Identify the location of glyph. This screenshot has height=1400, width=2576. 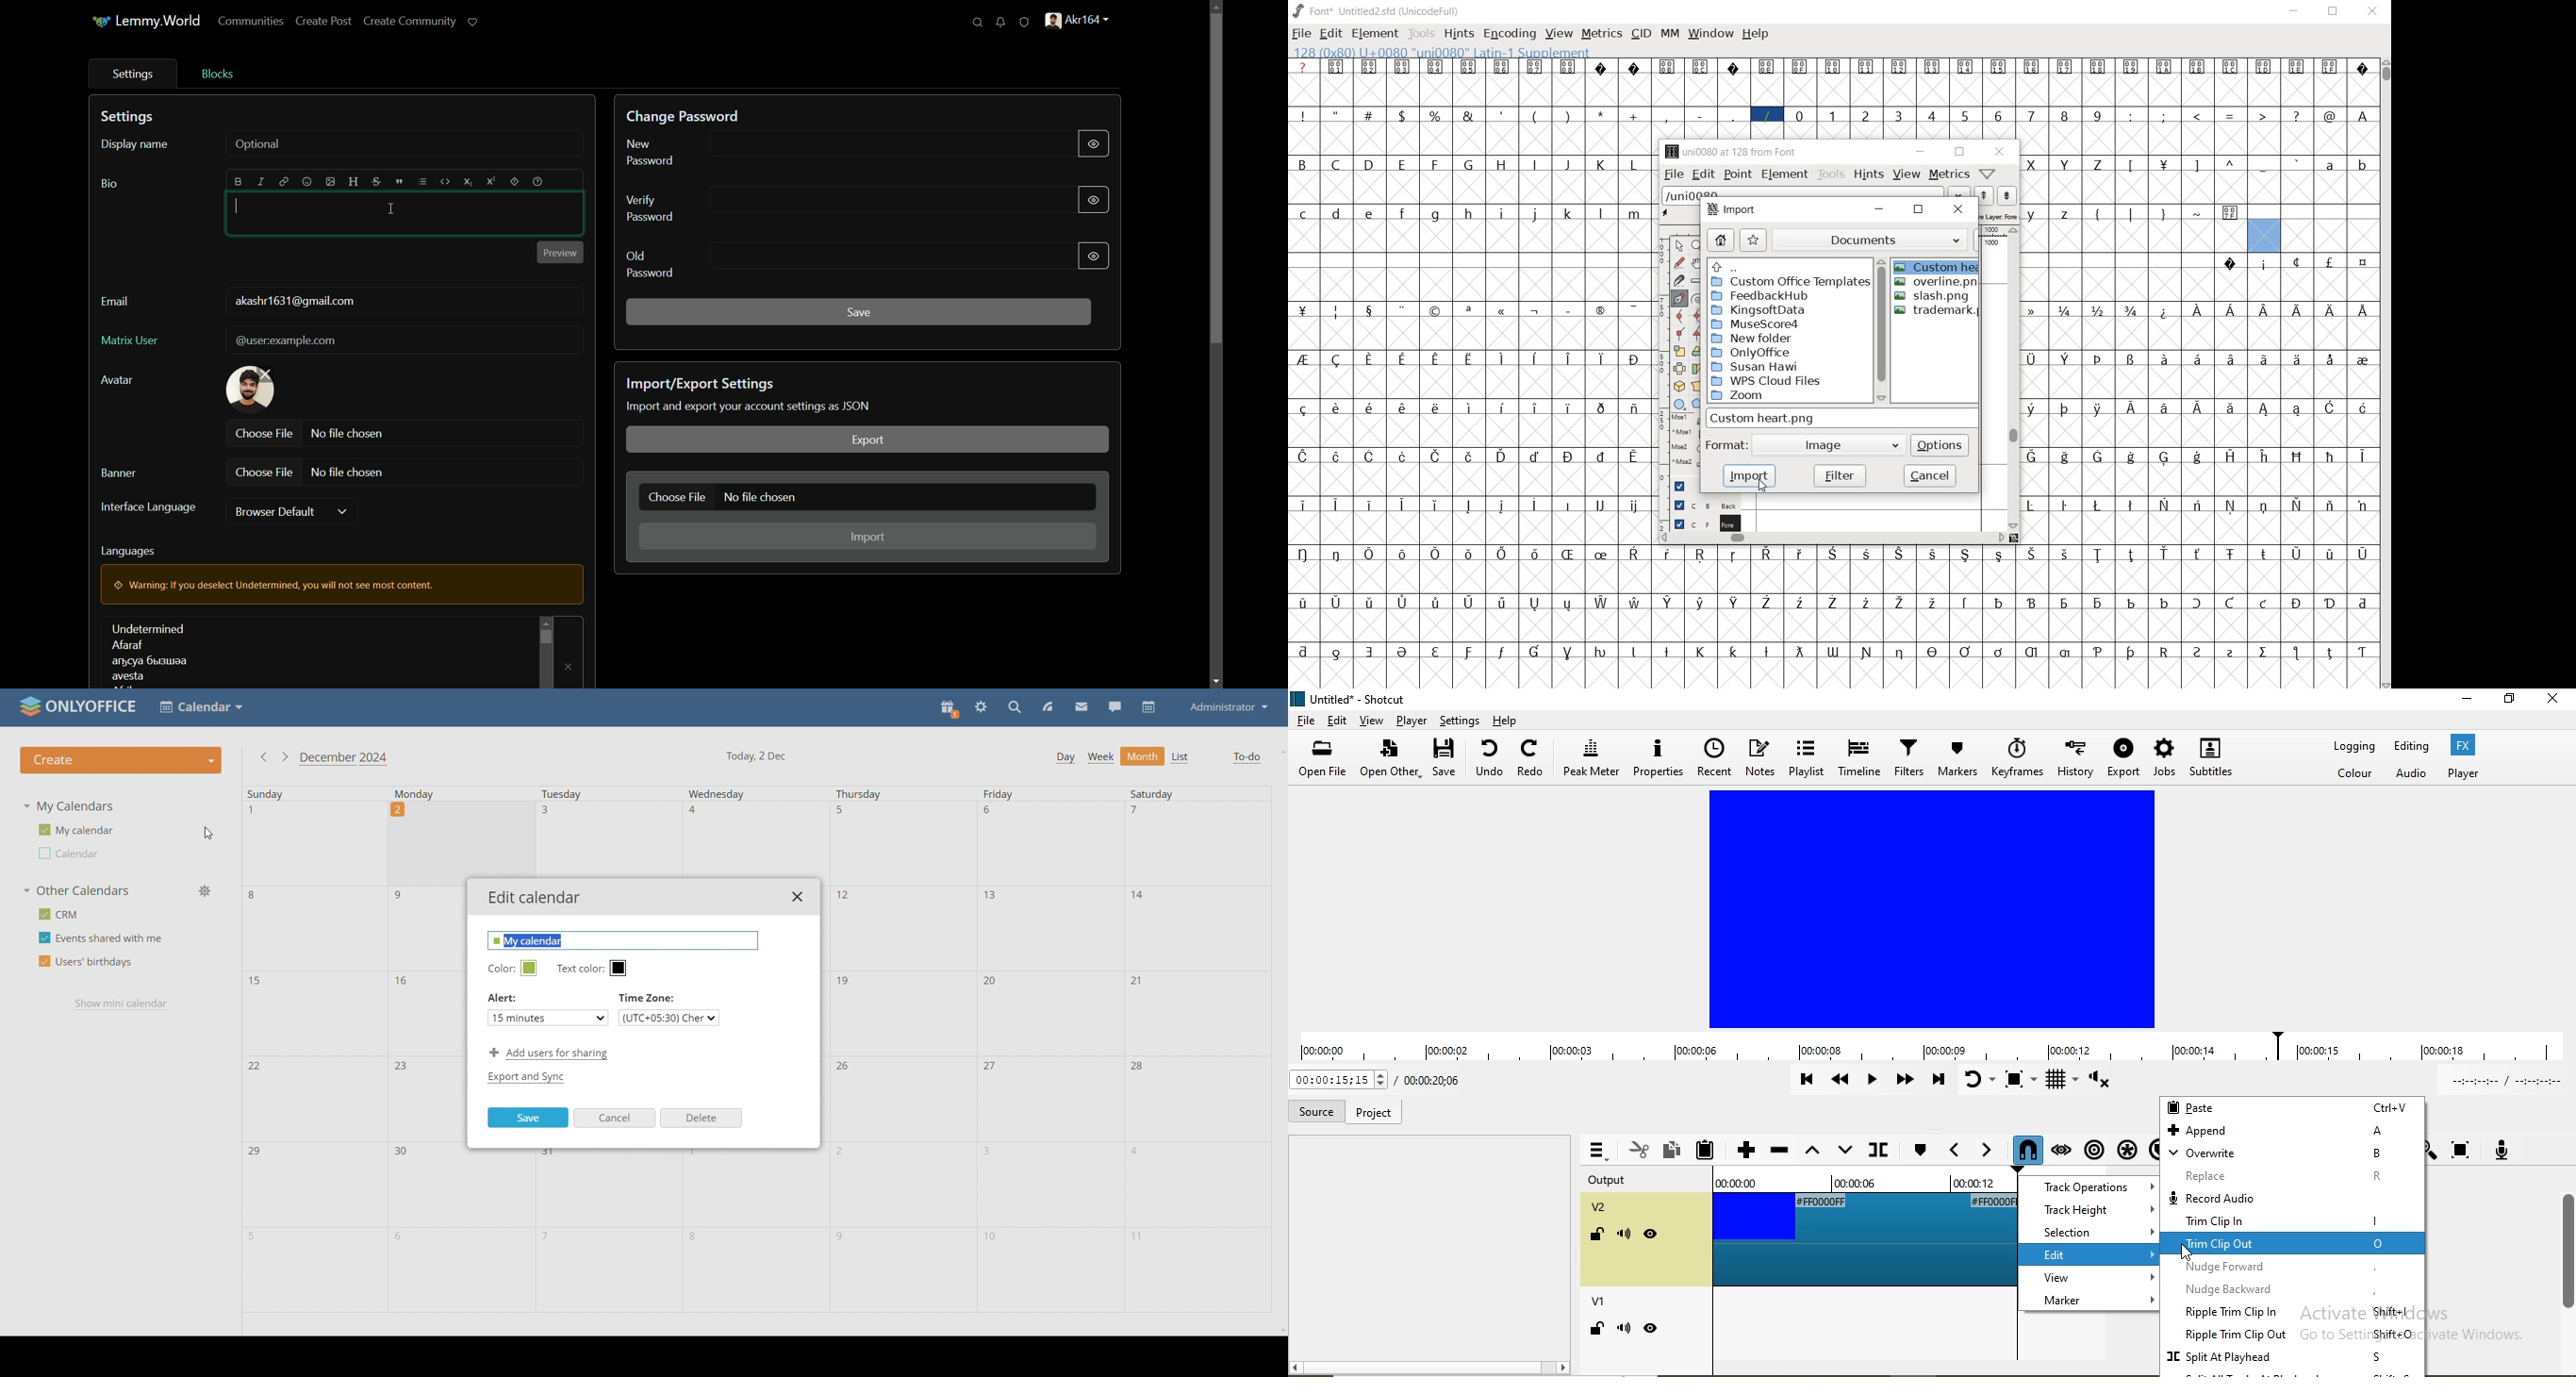
(2098, 555).